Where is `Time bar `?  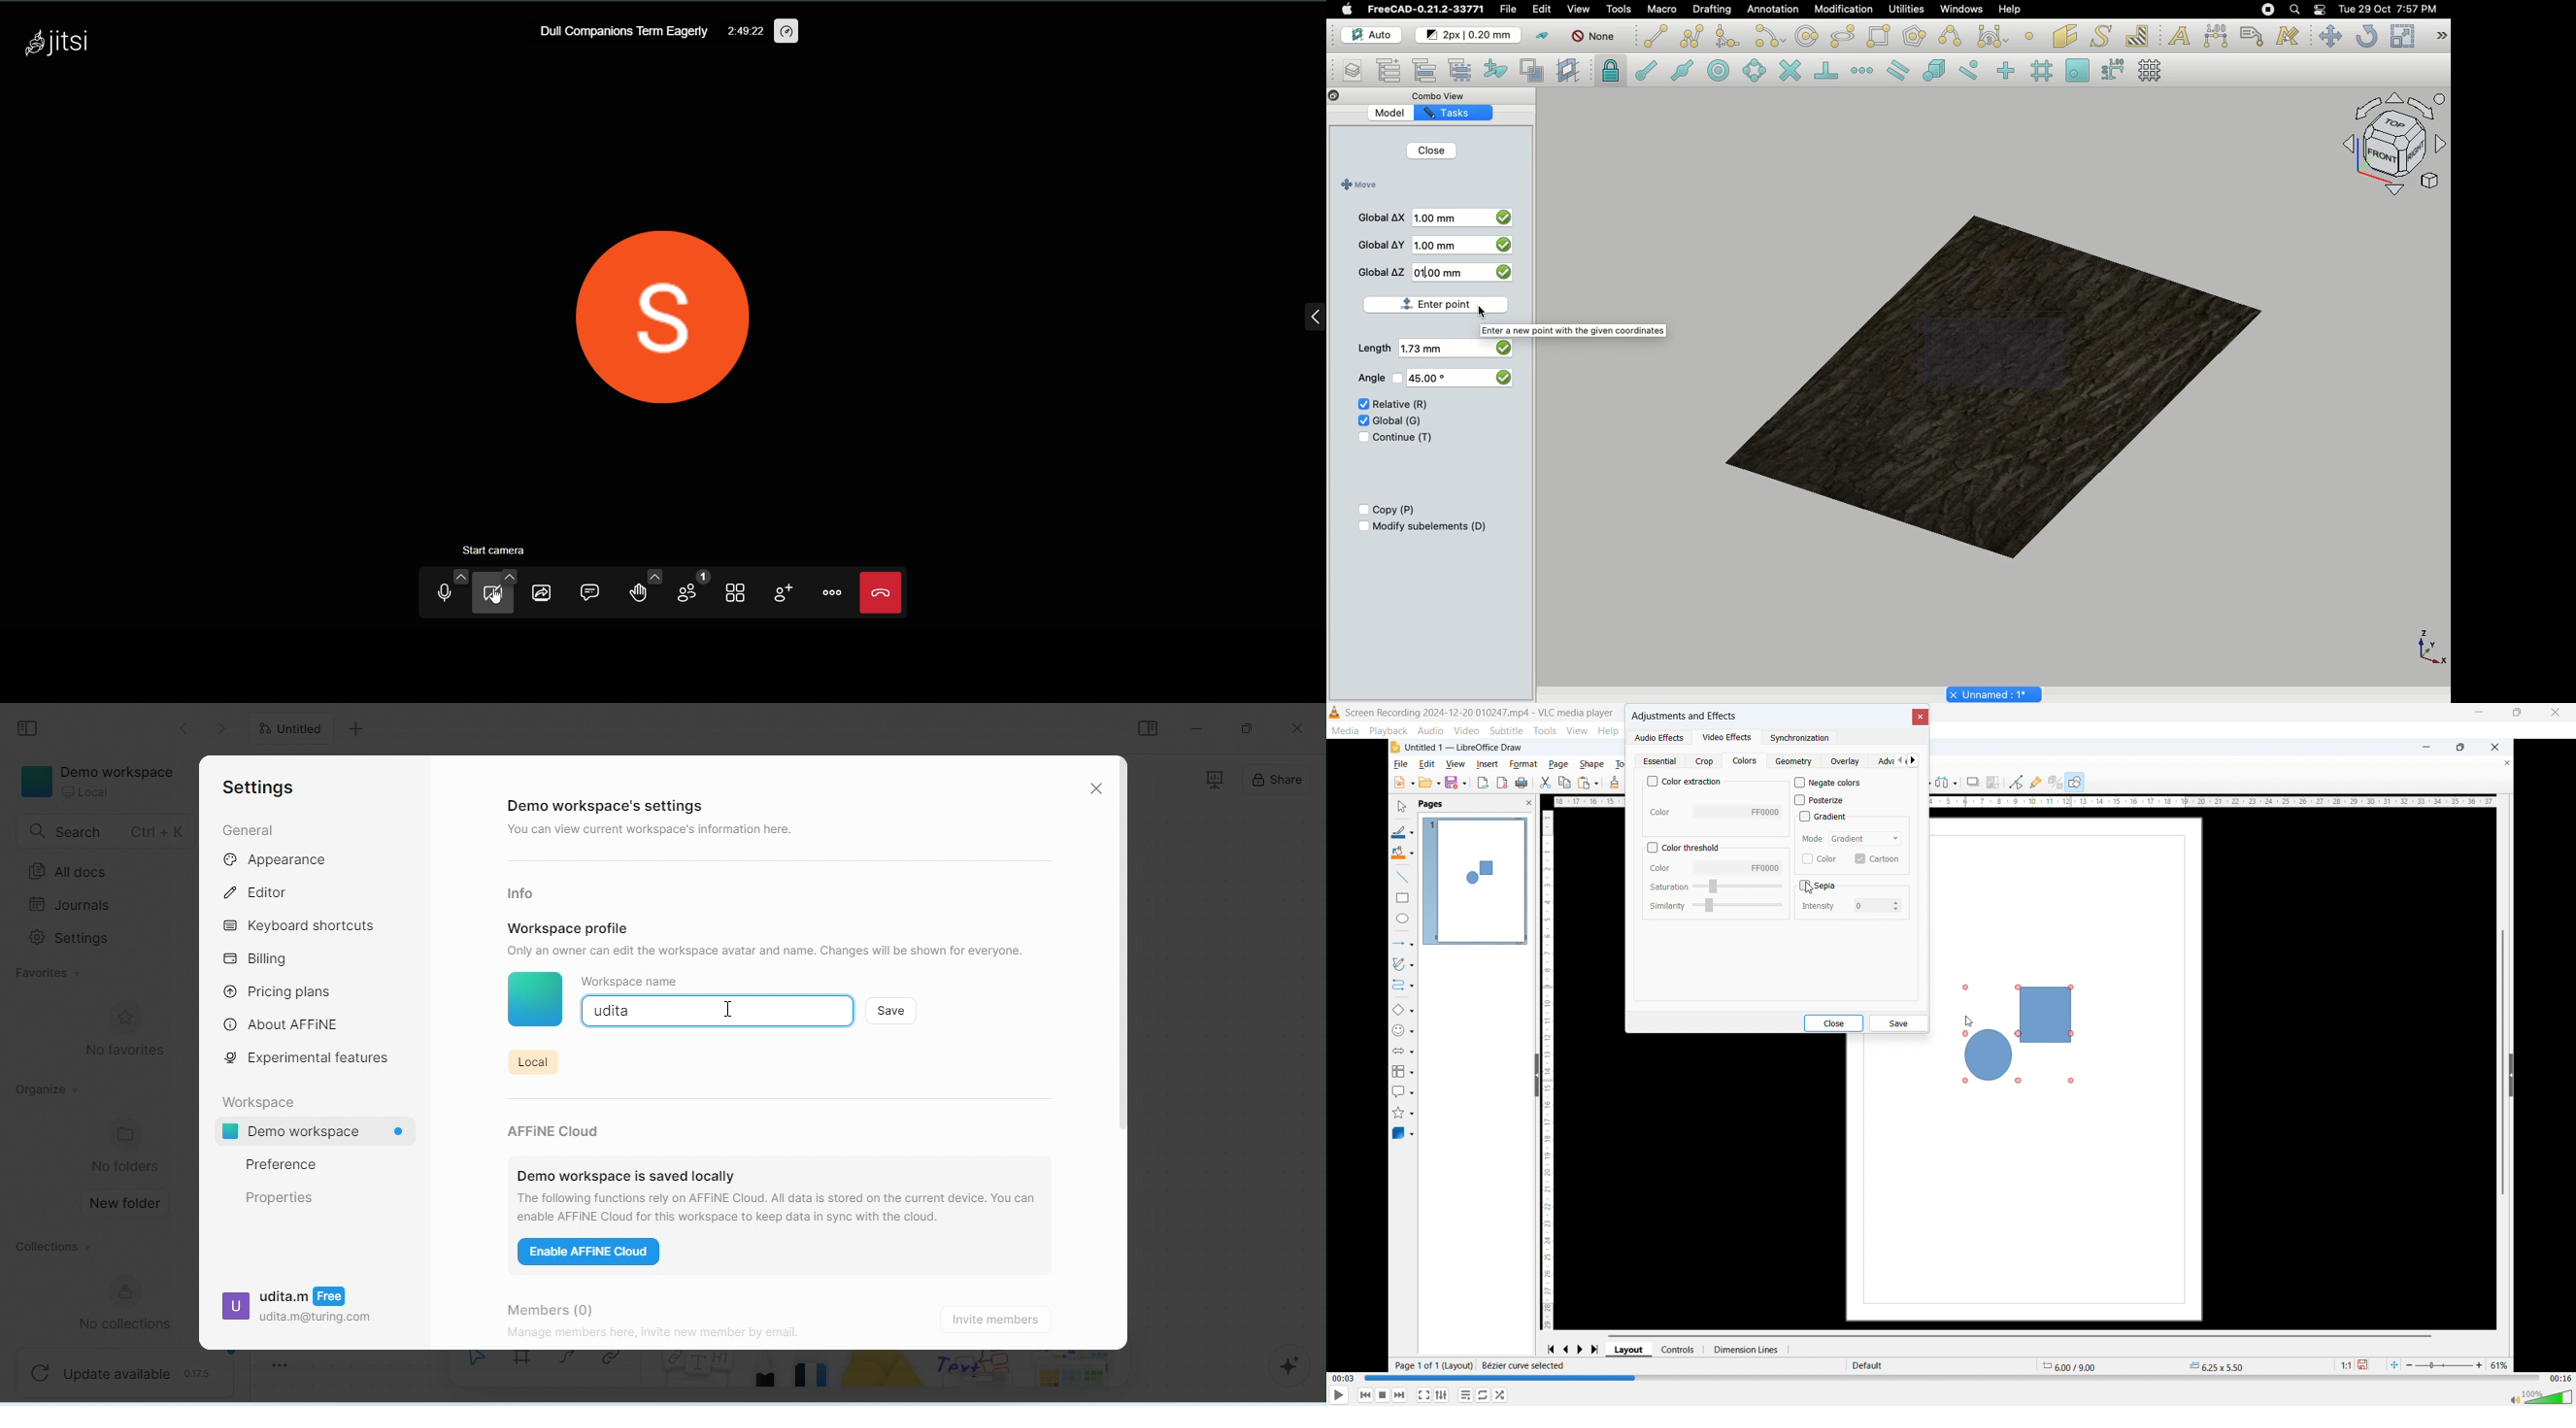
Time bar  is located at coordinates (1951, 1377).